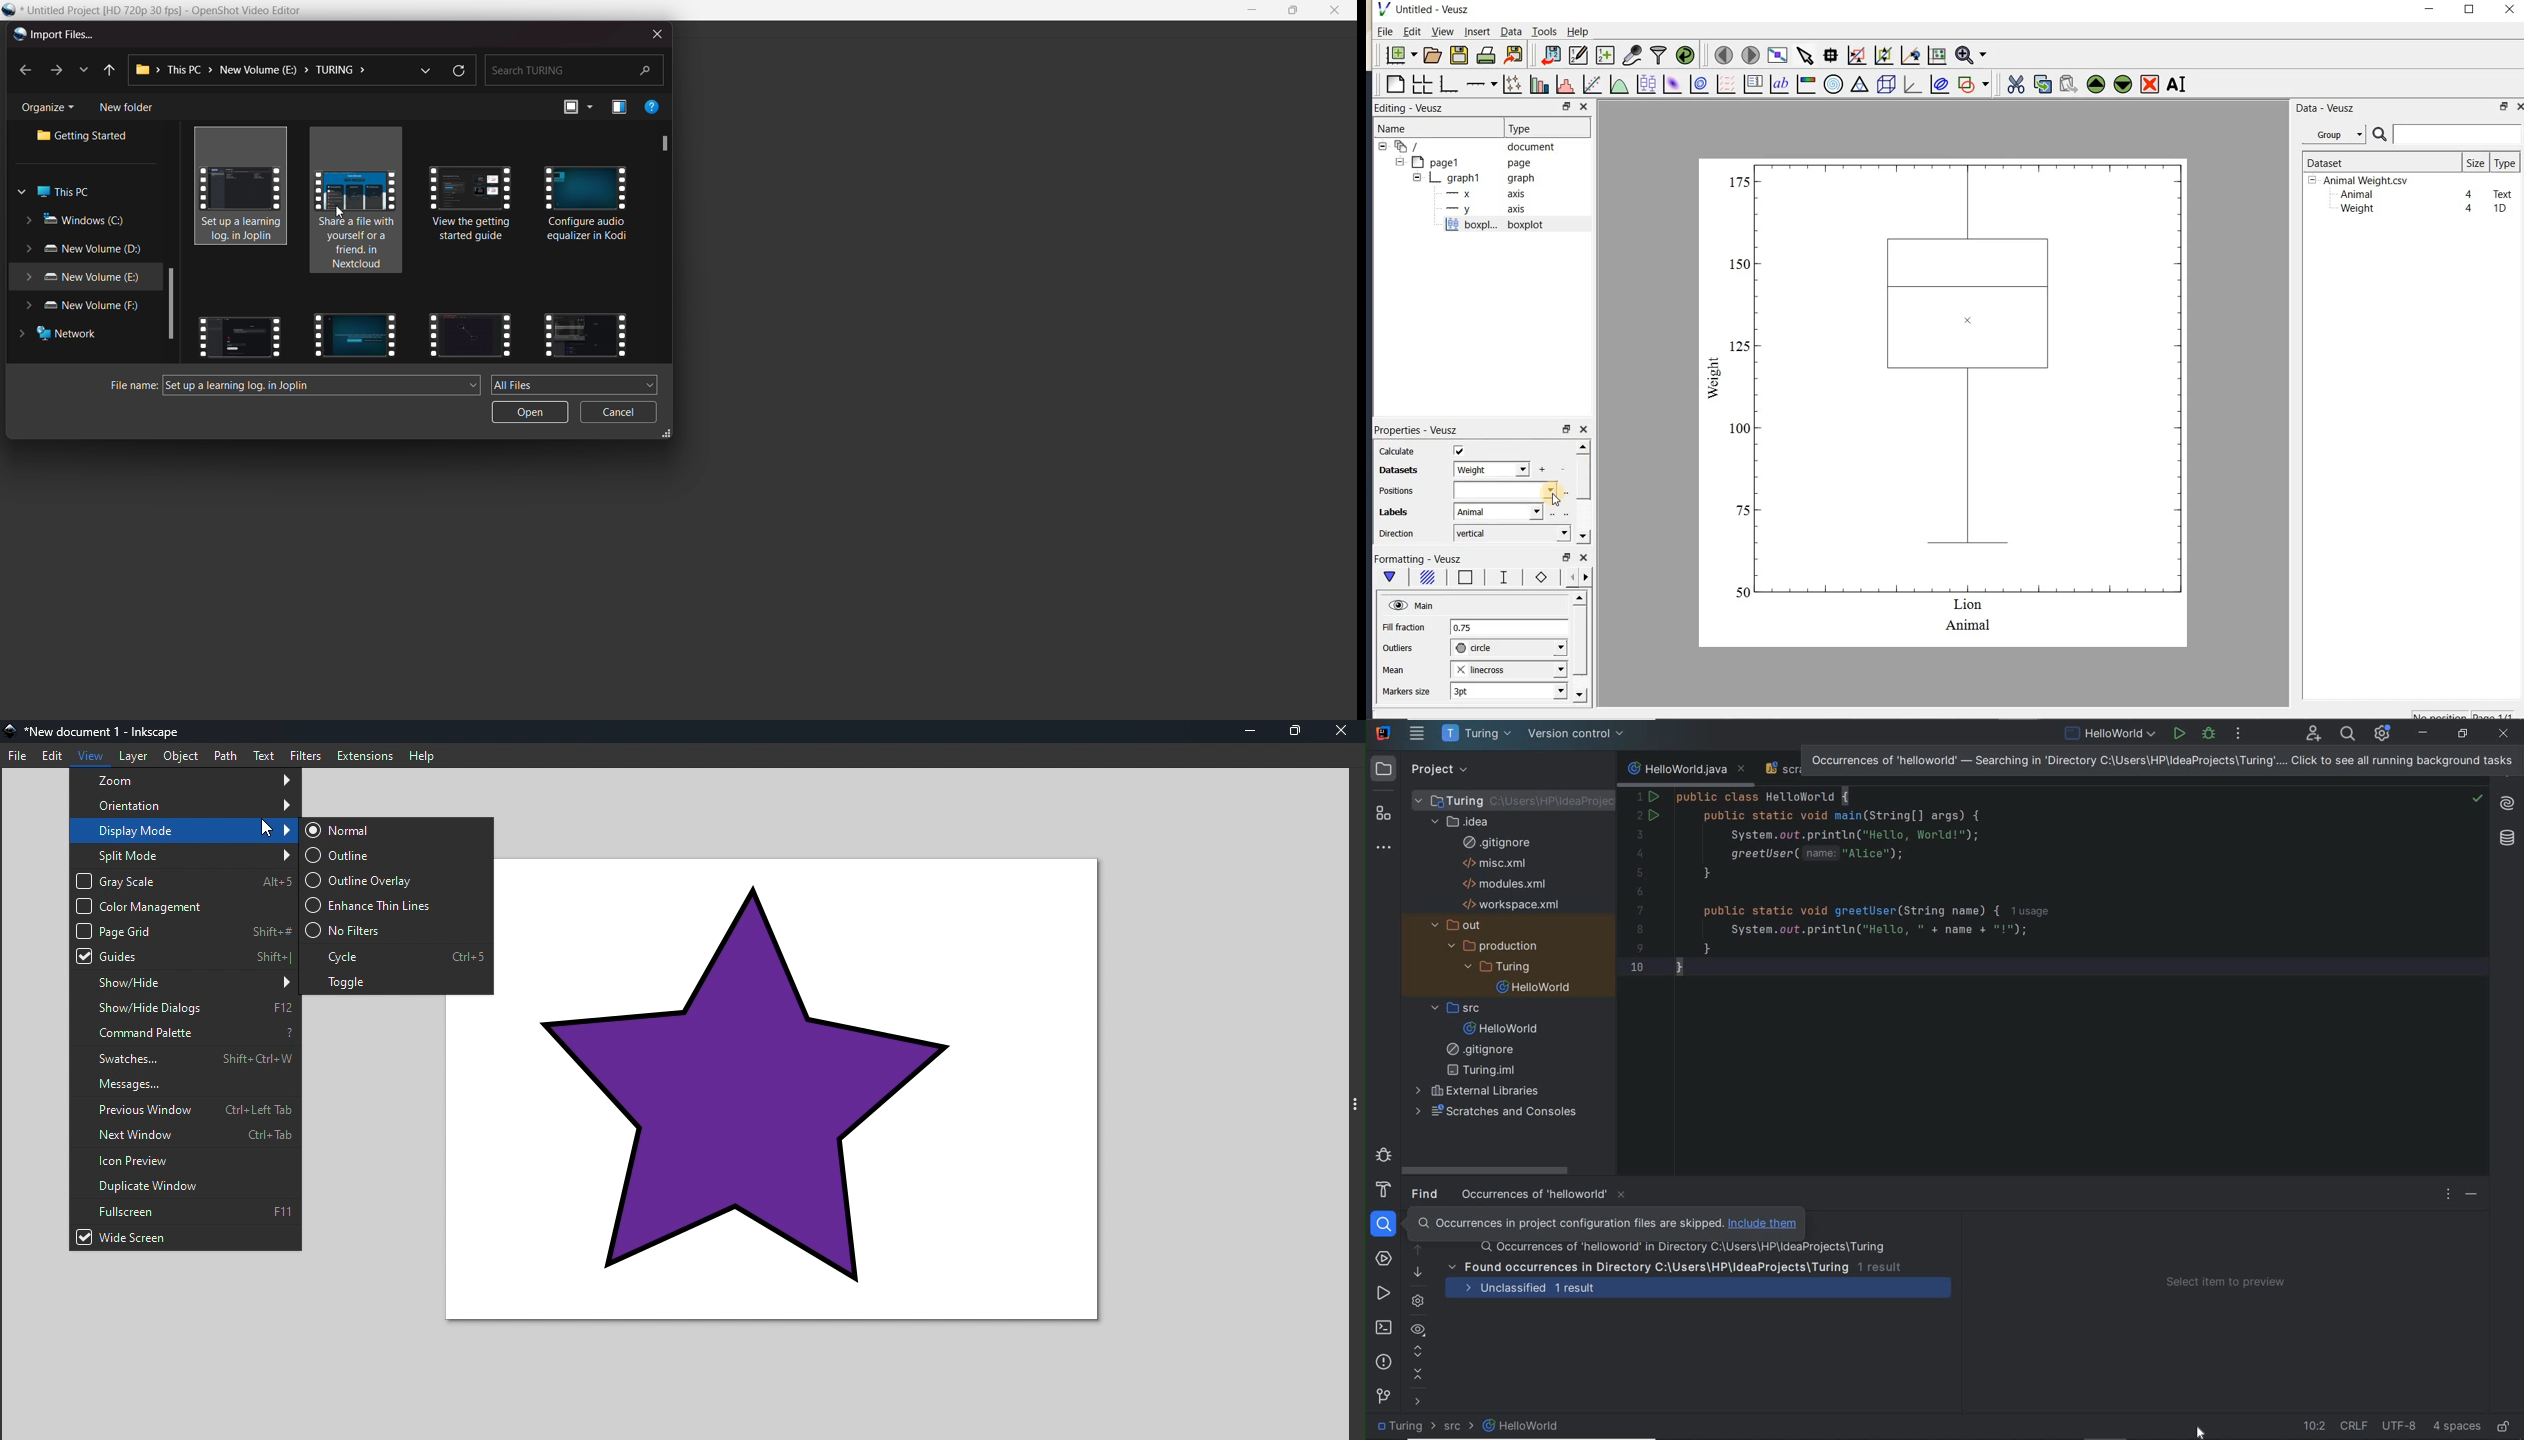 The height and width of the screenshot is (1456, 2548). I want to click on zoom function menus, so click(1971, 55).